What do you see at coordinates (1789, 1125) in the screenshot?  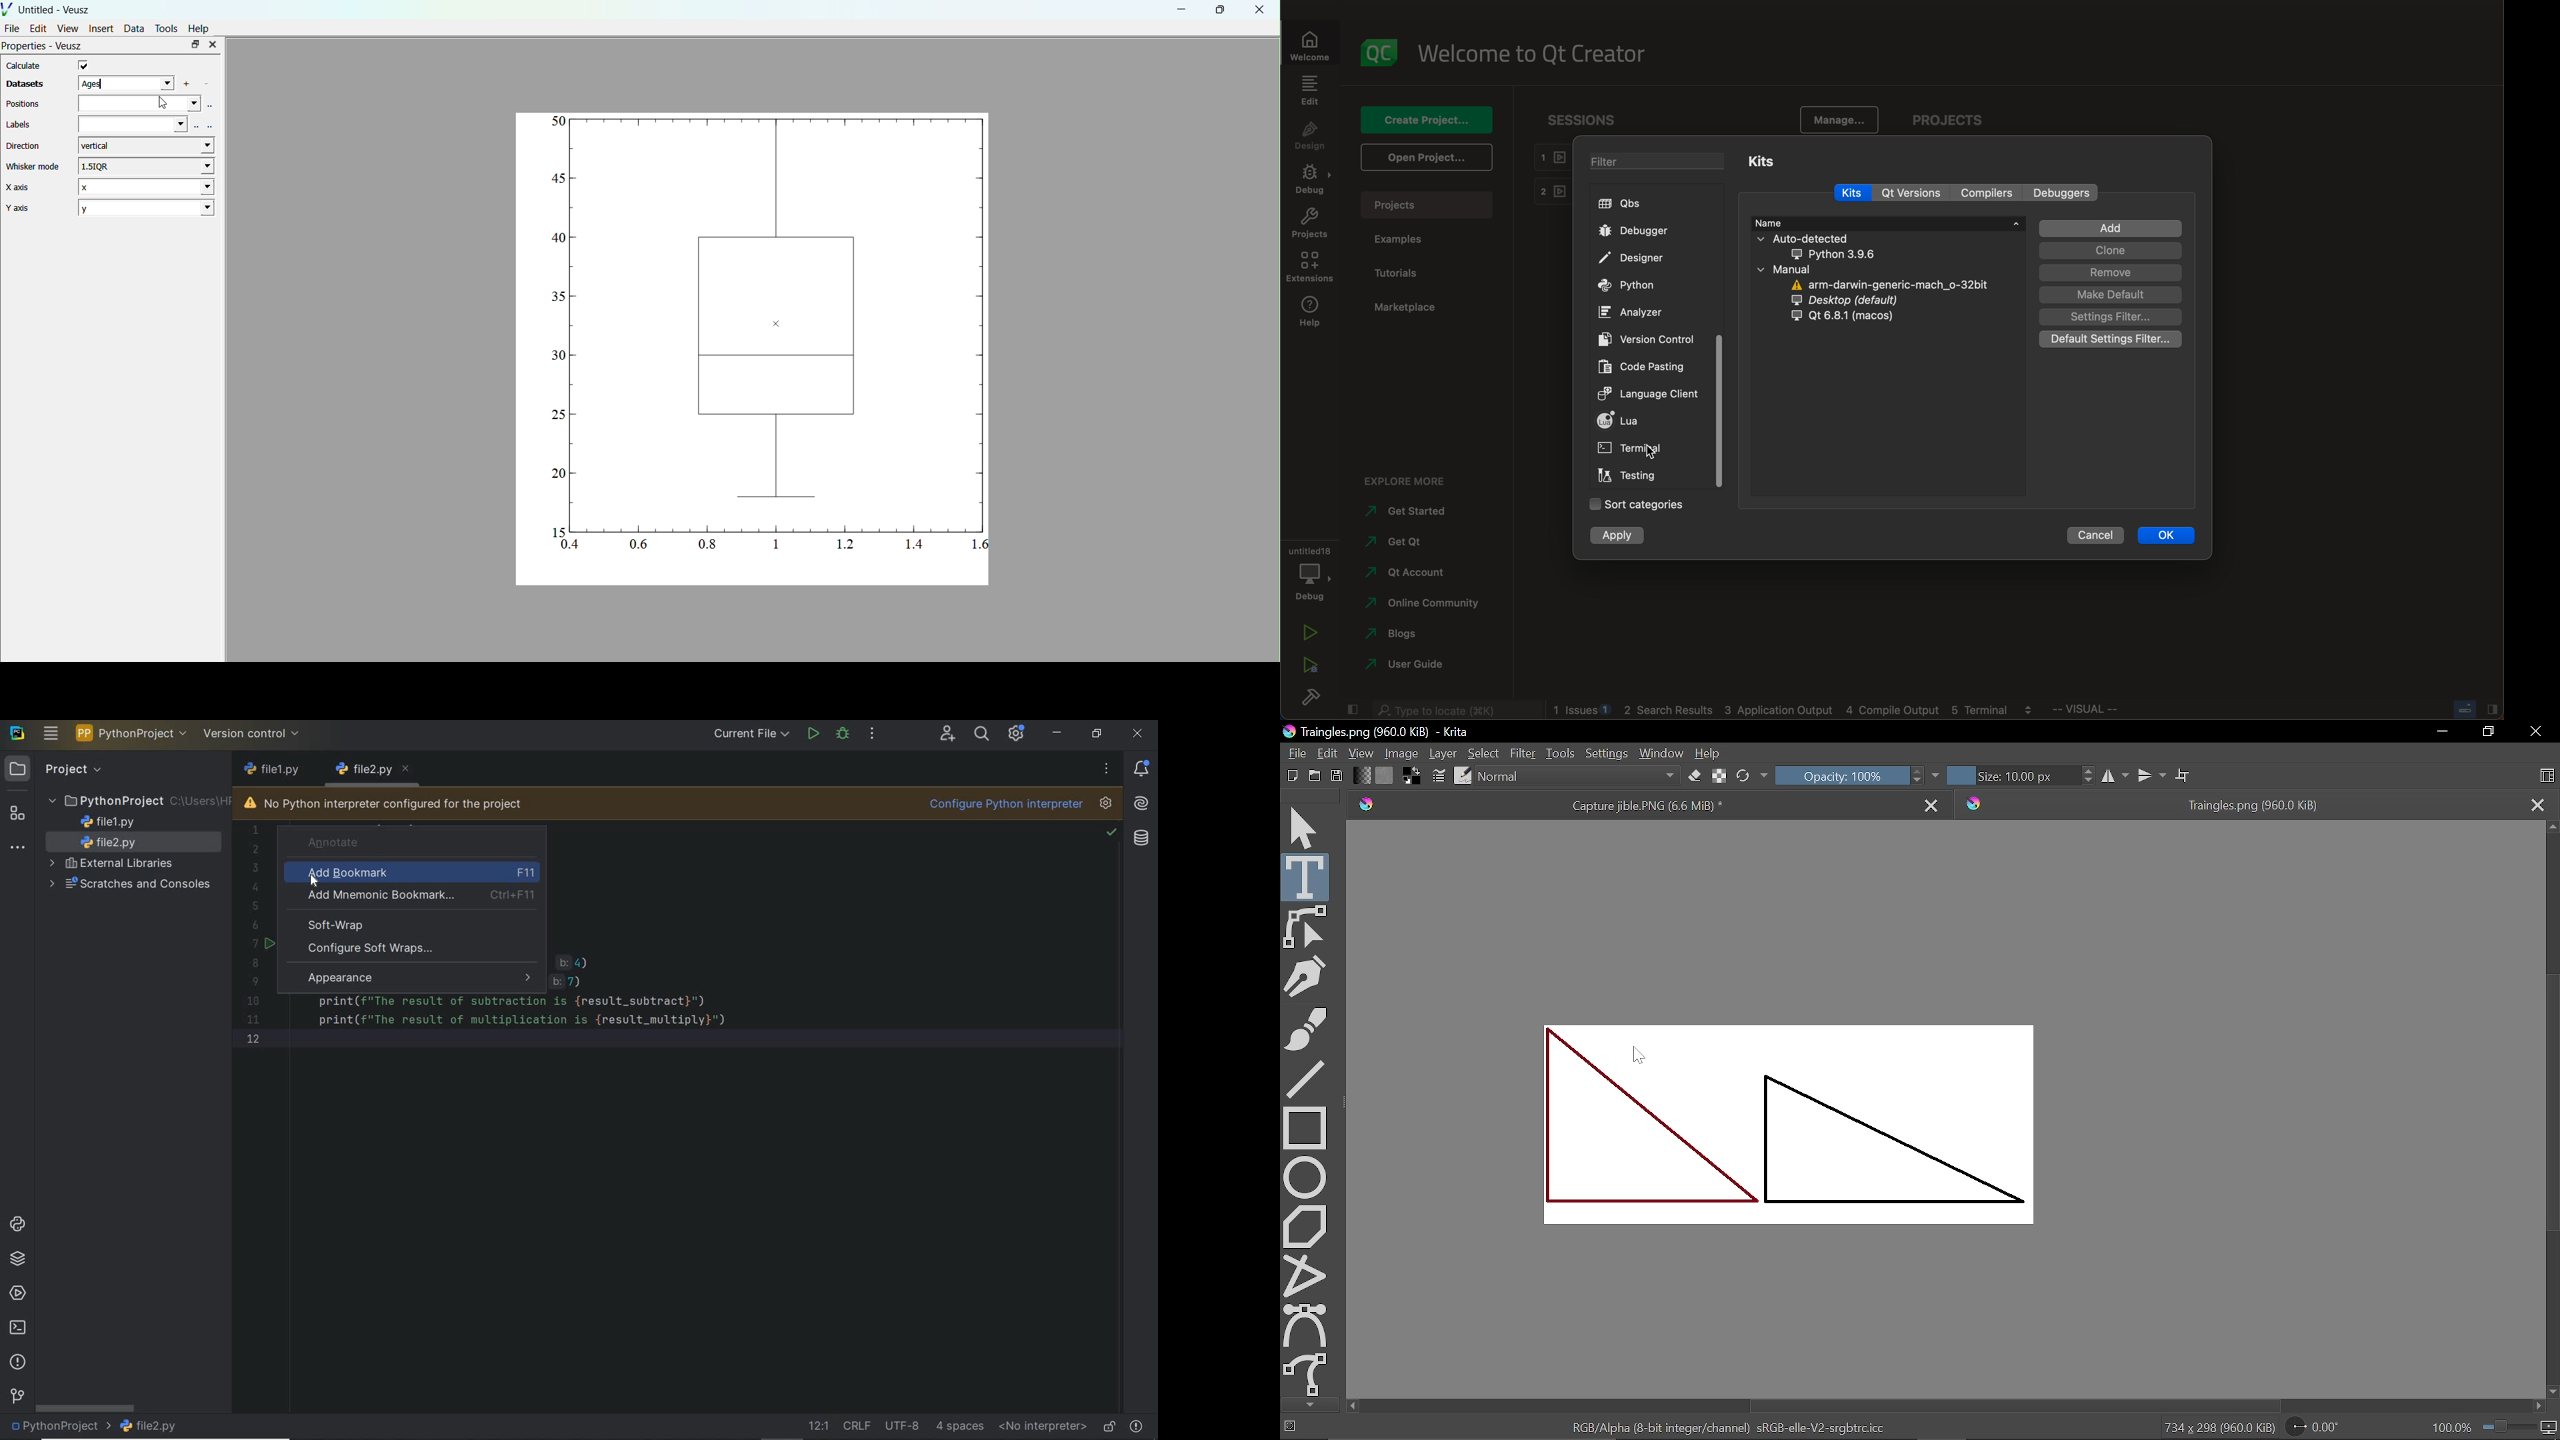 I see `shapes` at bounding box center [1789, 1125].